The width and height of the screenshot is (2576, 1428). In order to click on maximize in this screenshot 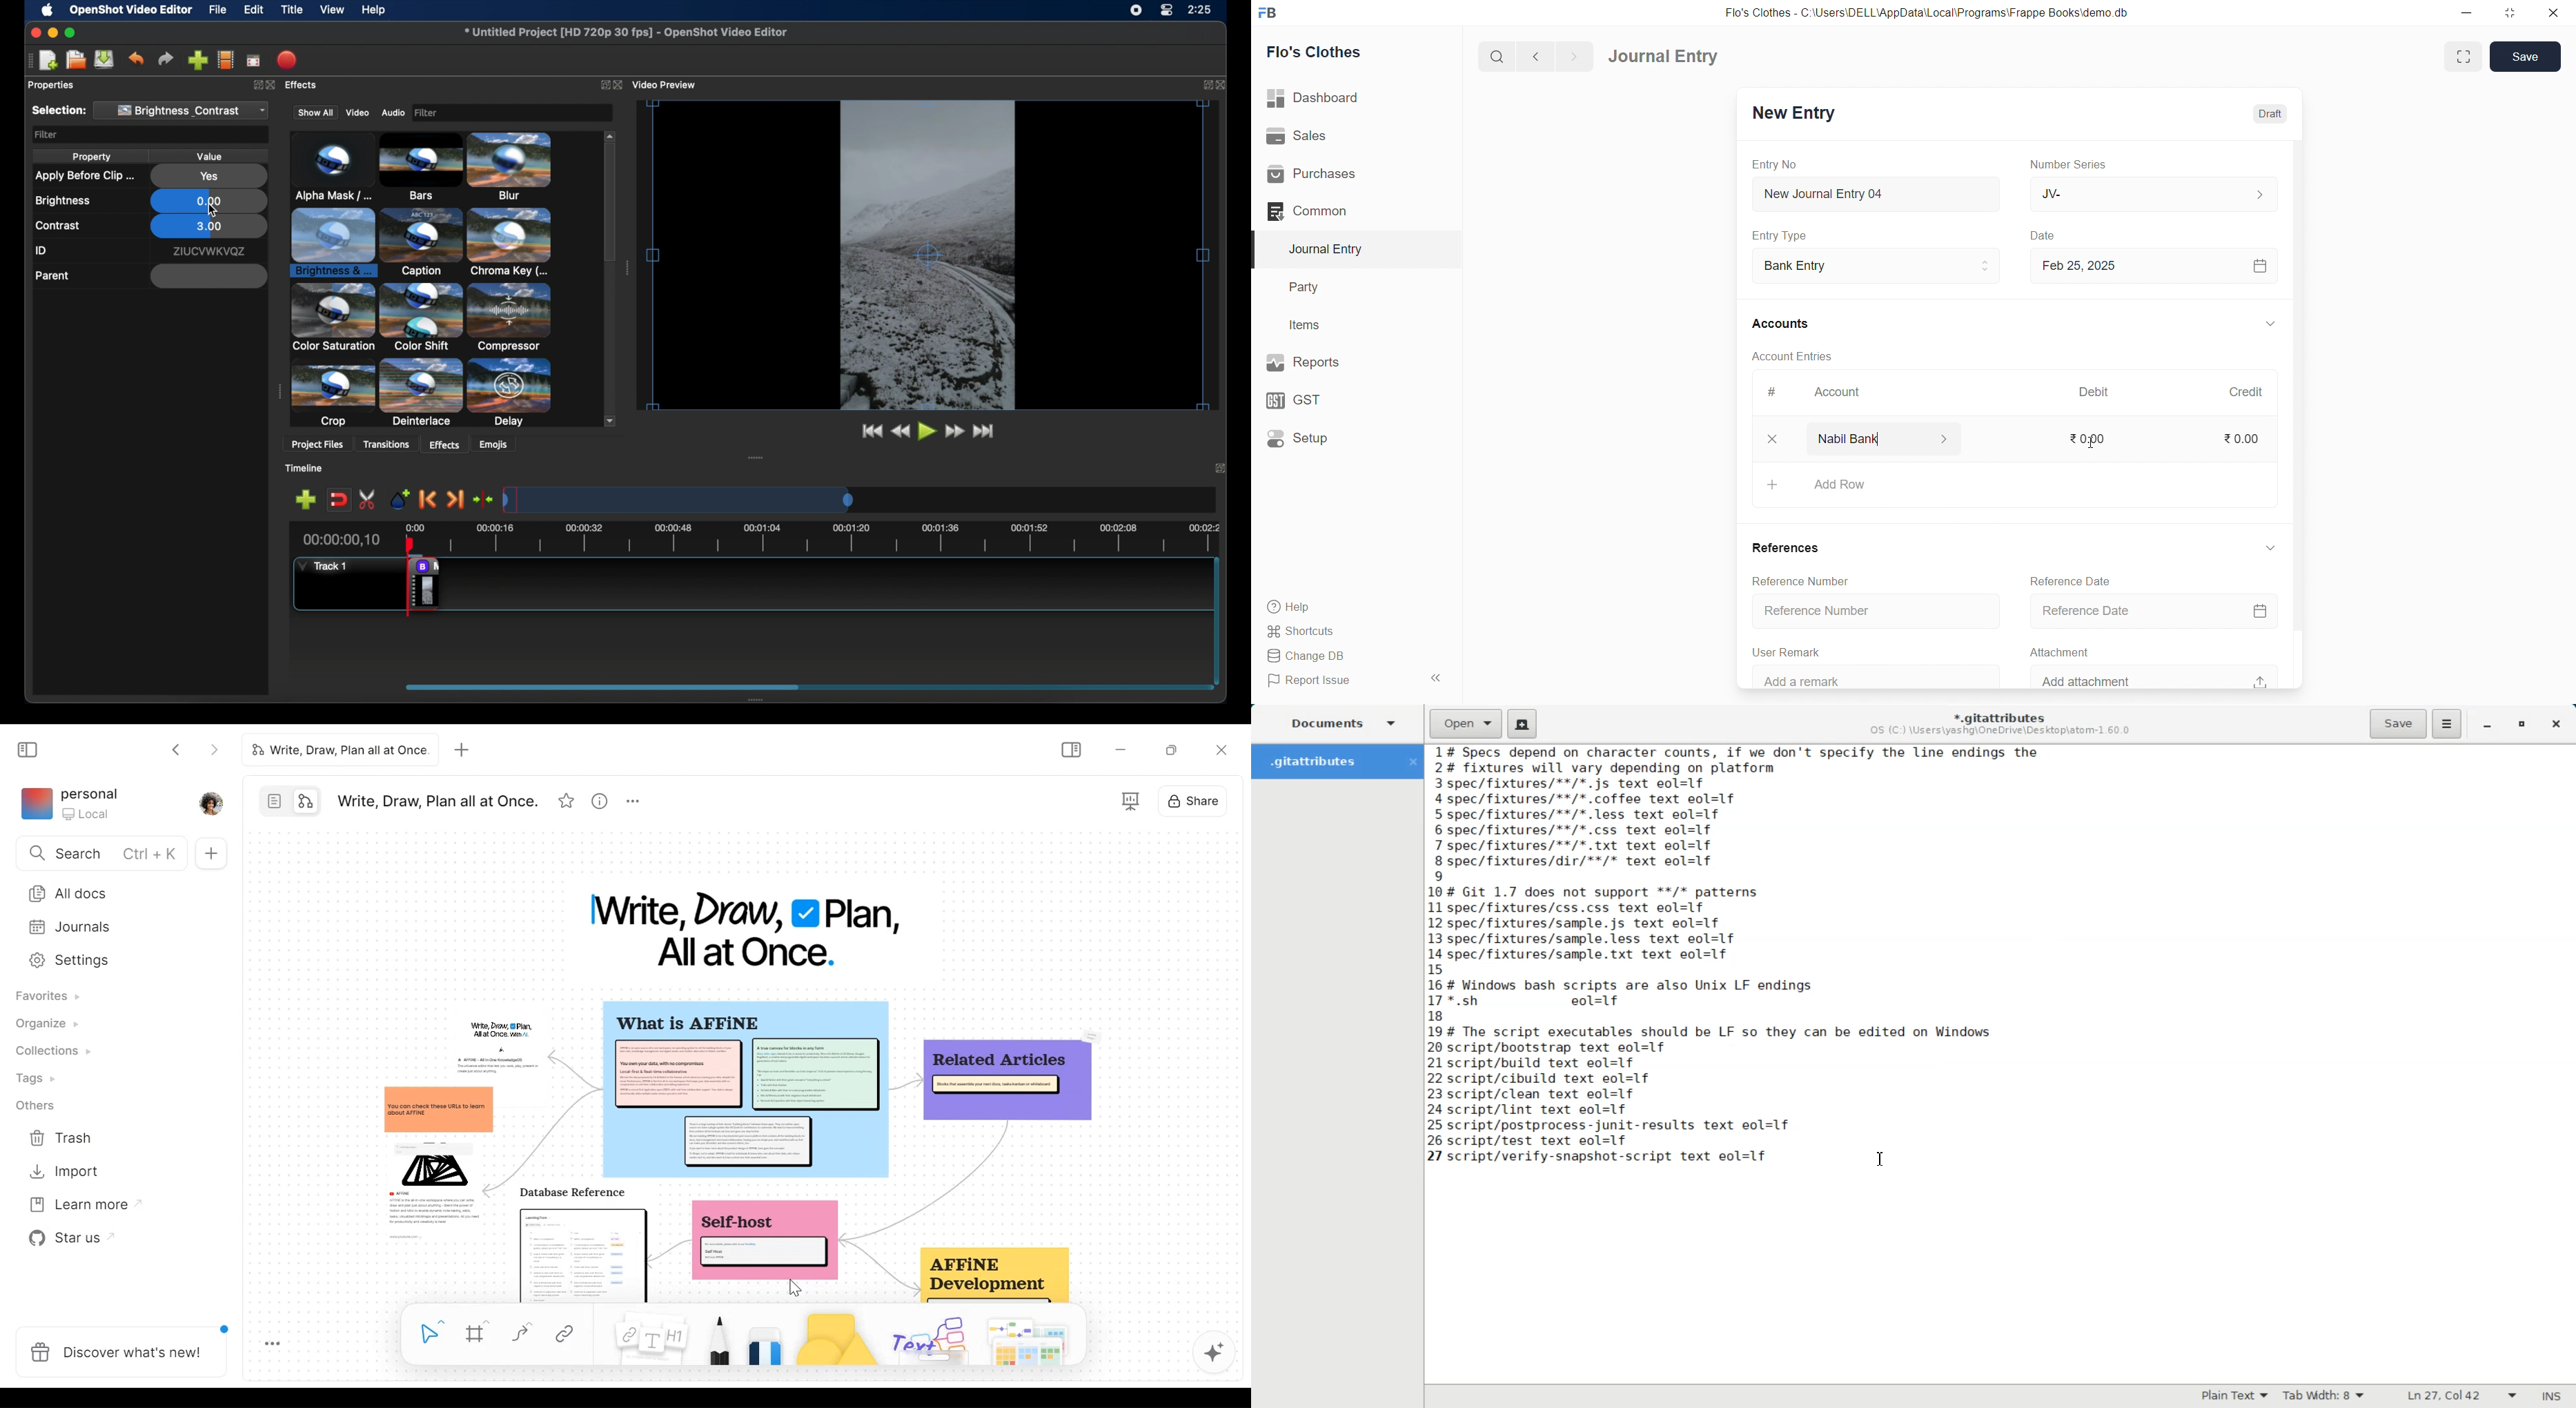, I will do `click(72, 33)`.